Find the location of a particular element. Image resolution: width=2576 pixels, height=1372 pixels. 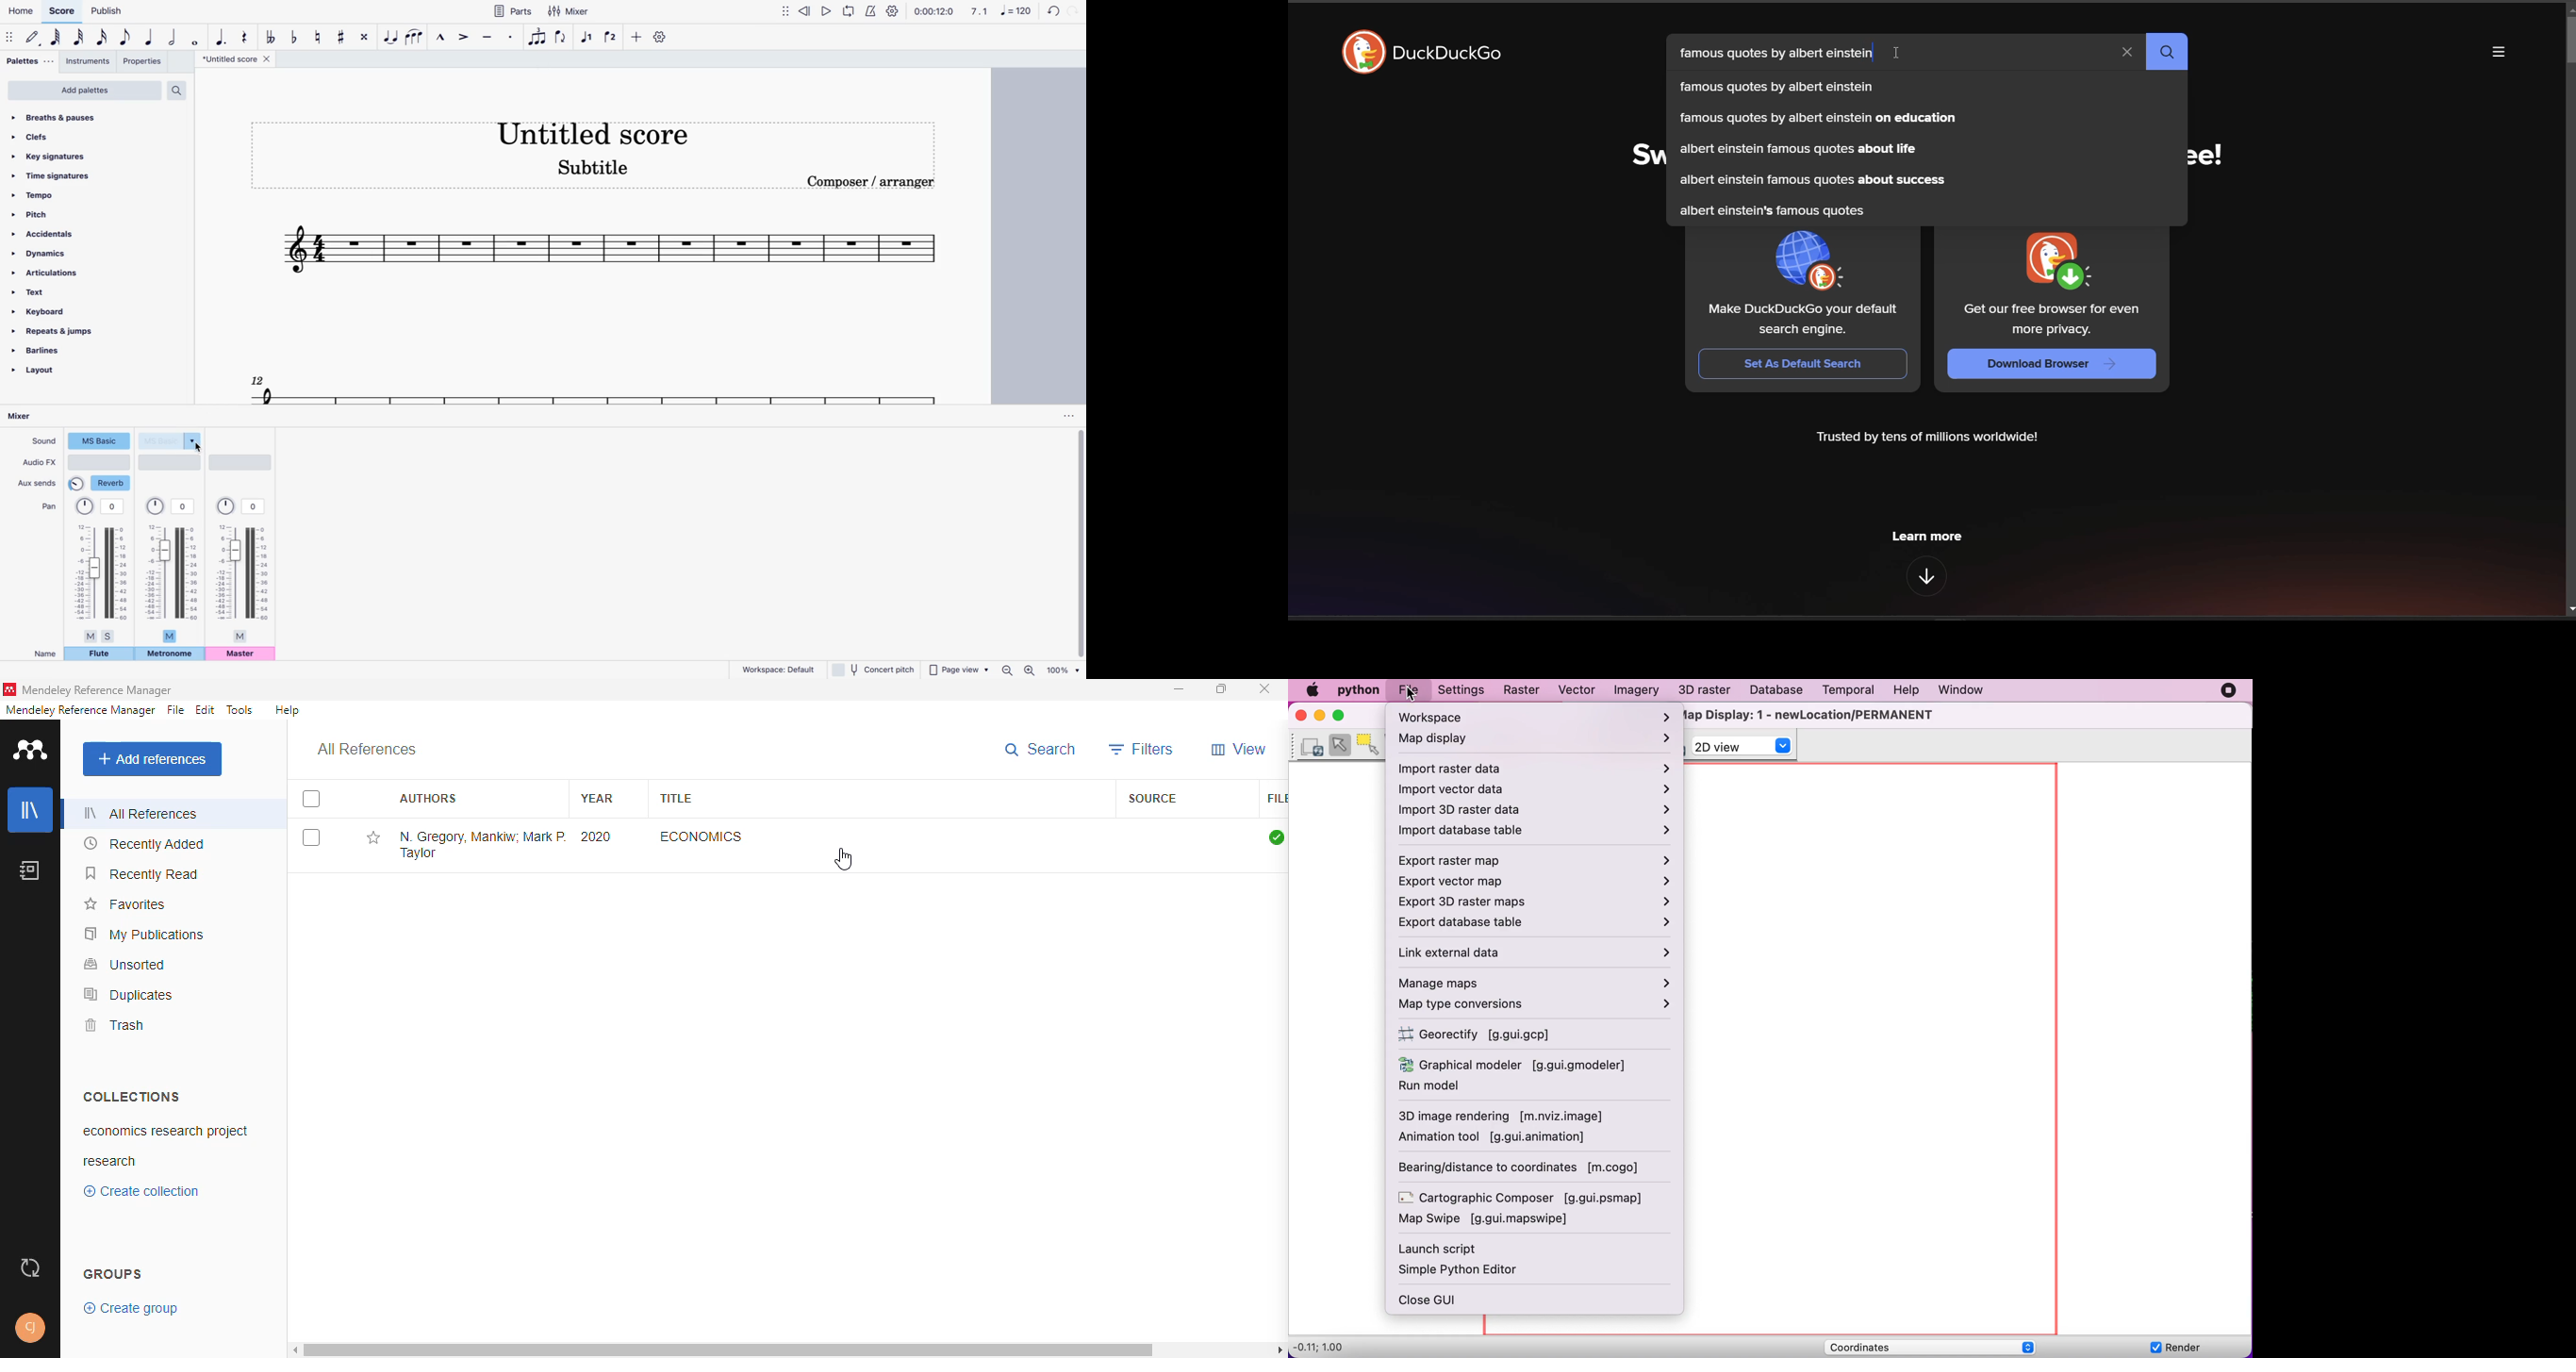

mixer is located at coordinates (569, 12).